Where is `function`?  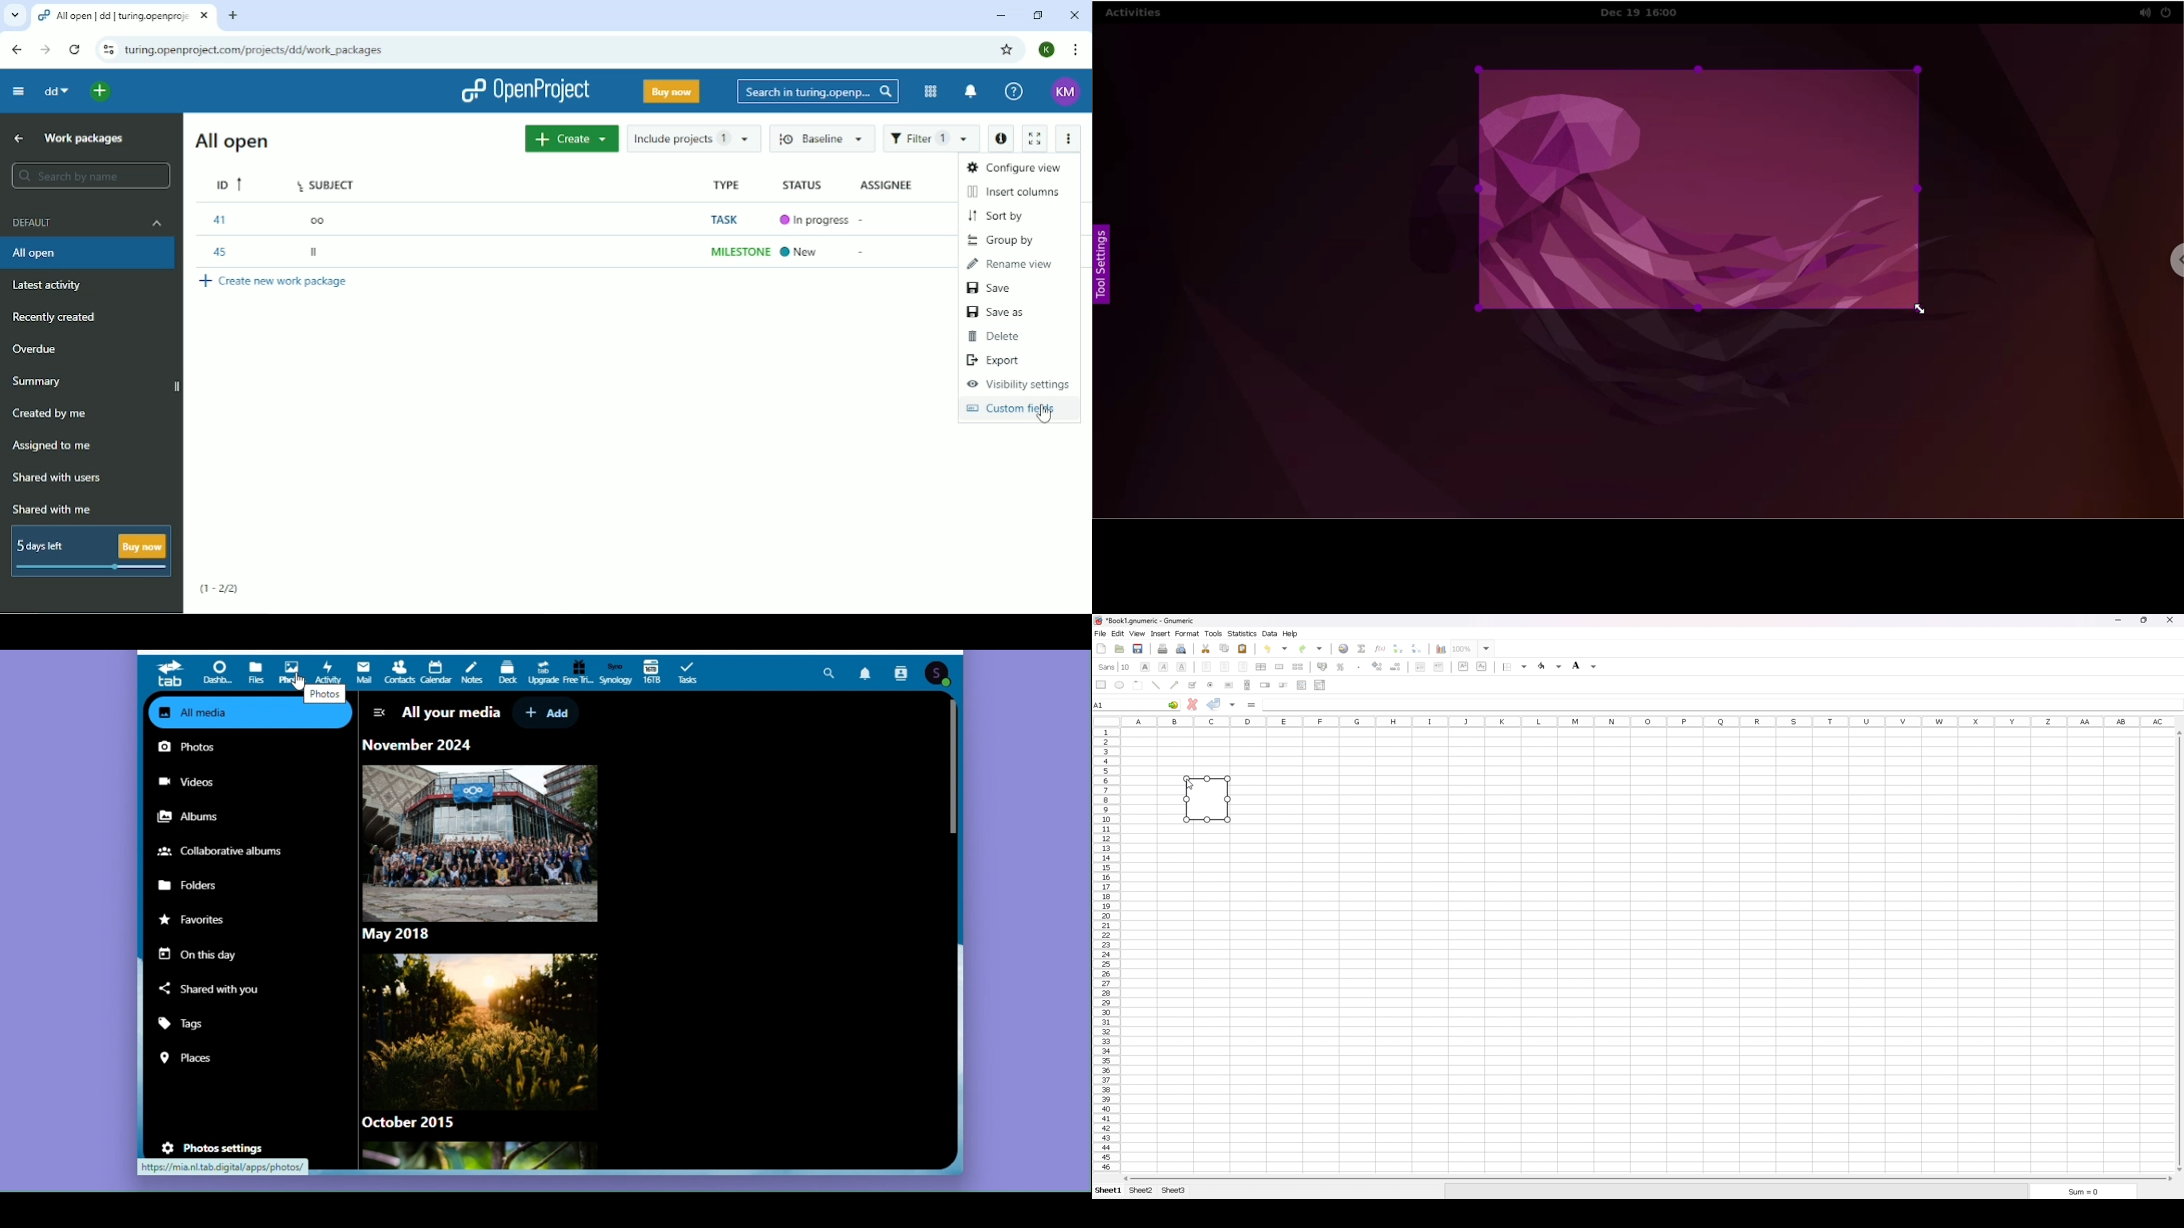 function is located at coordinates (1380, 649).